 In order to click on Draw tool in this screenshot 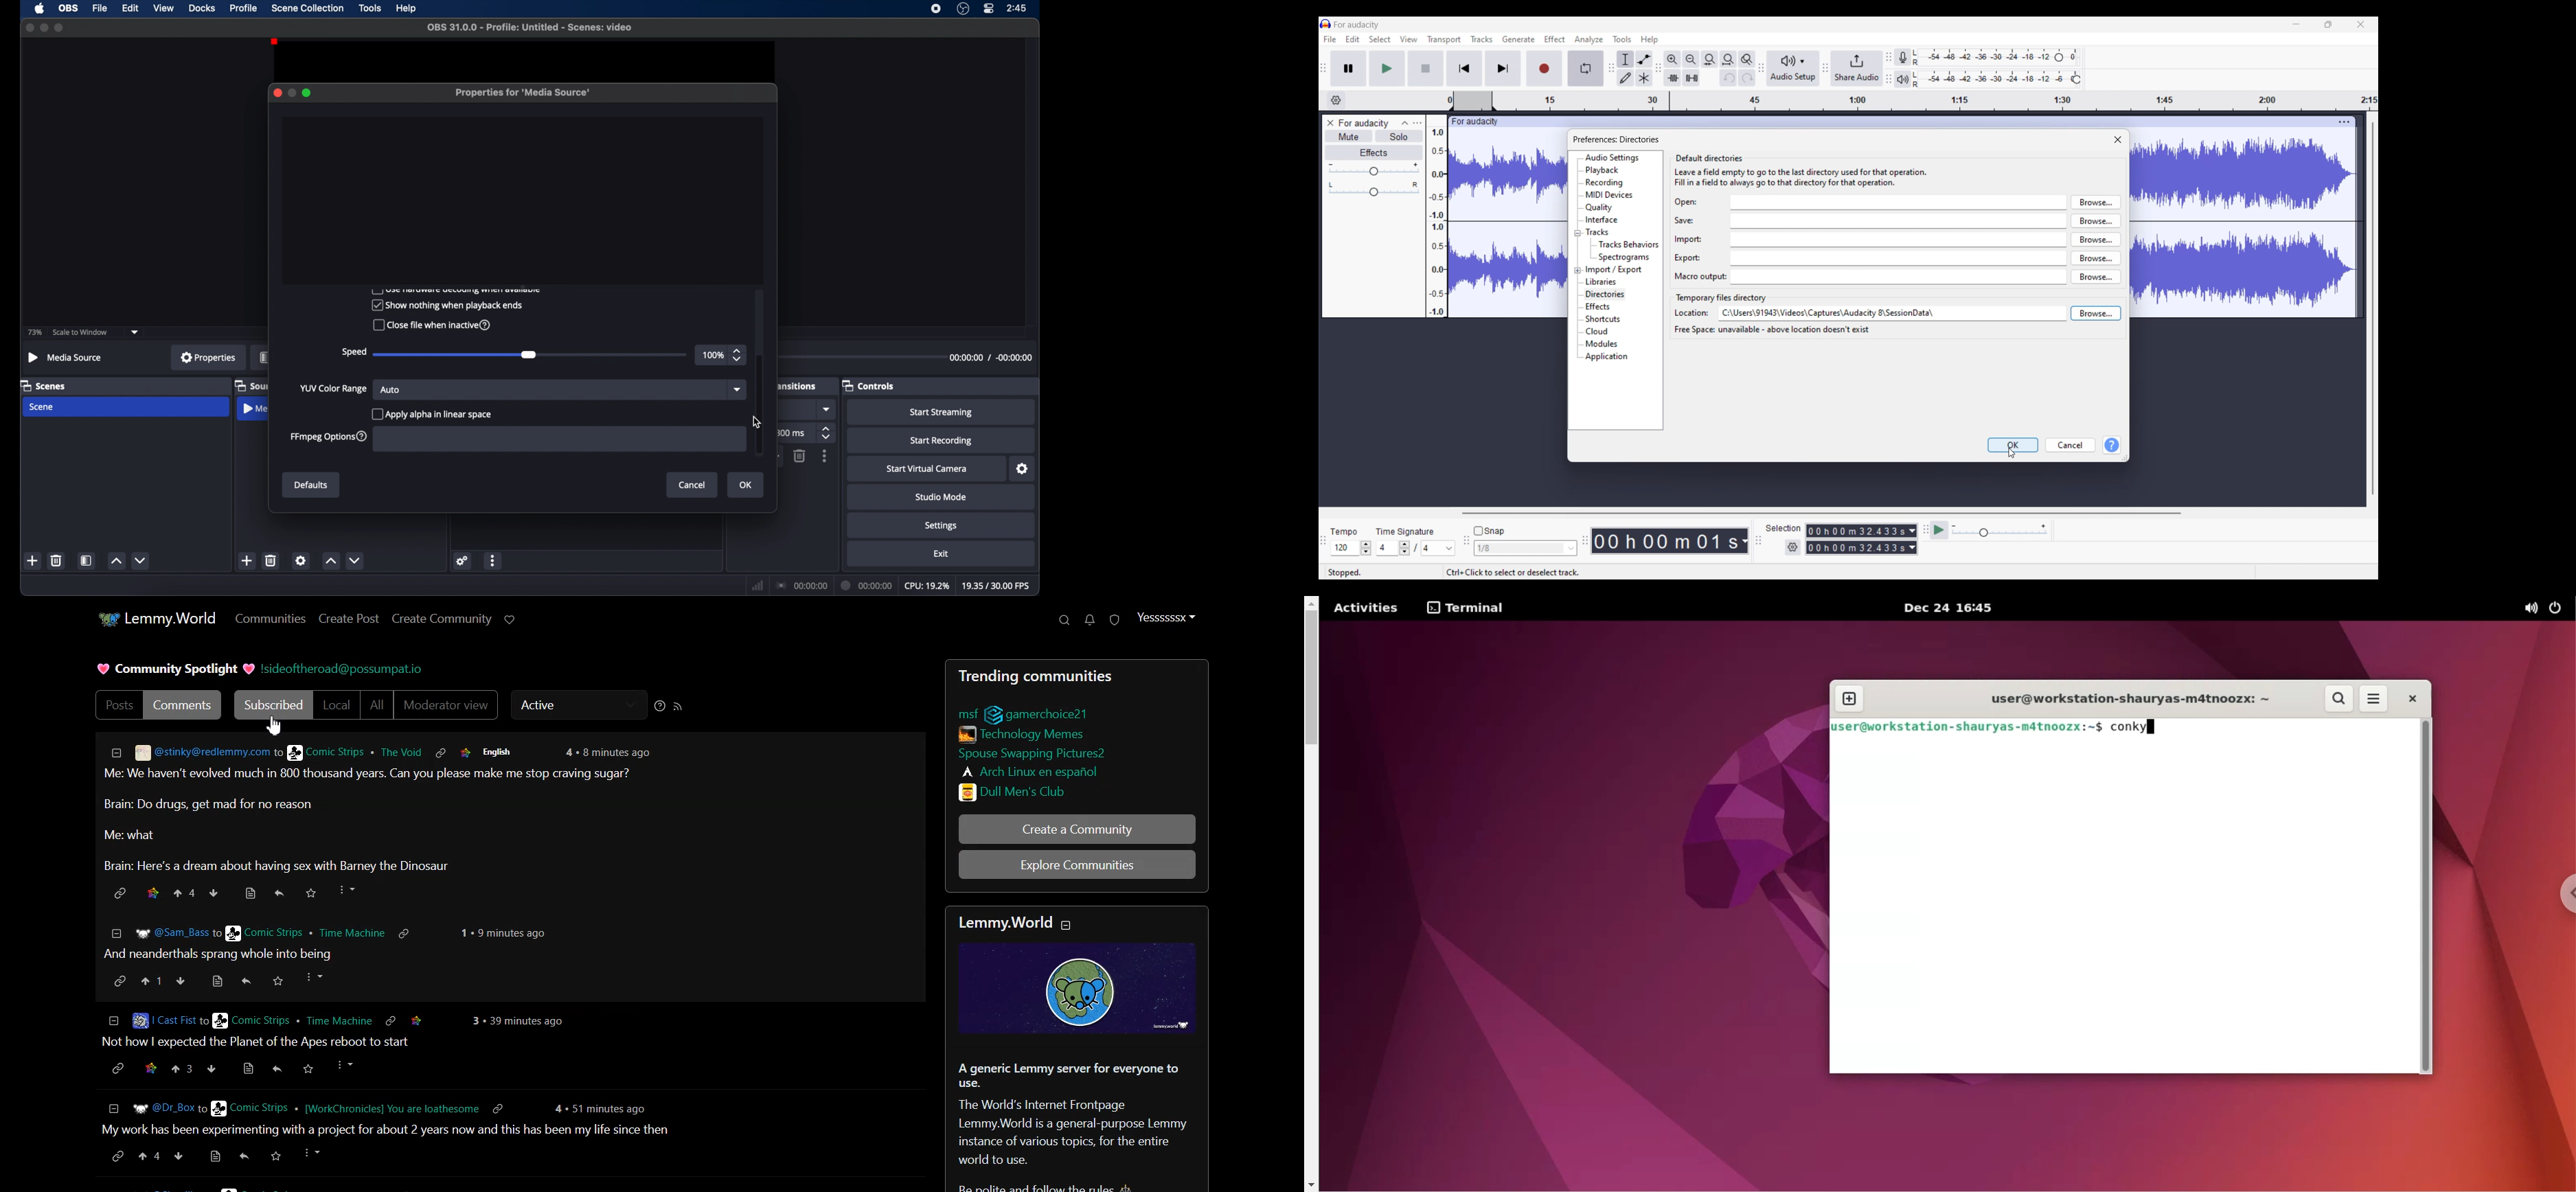, I will do `click(1625, 77)`.